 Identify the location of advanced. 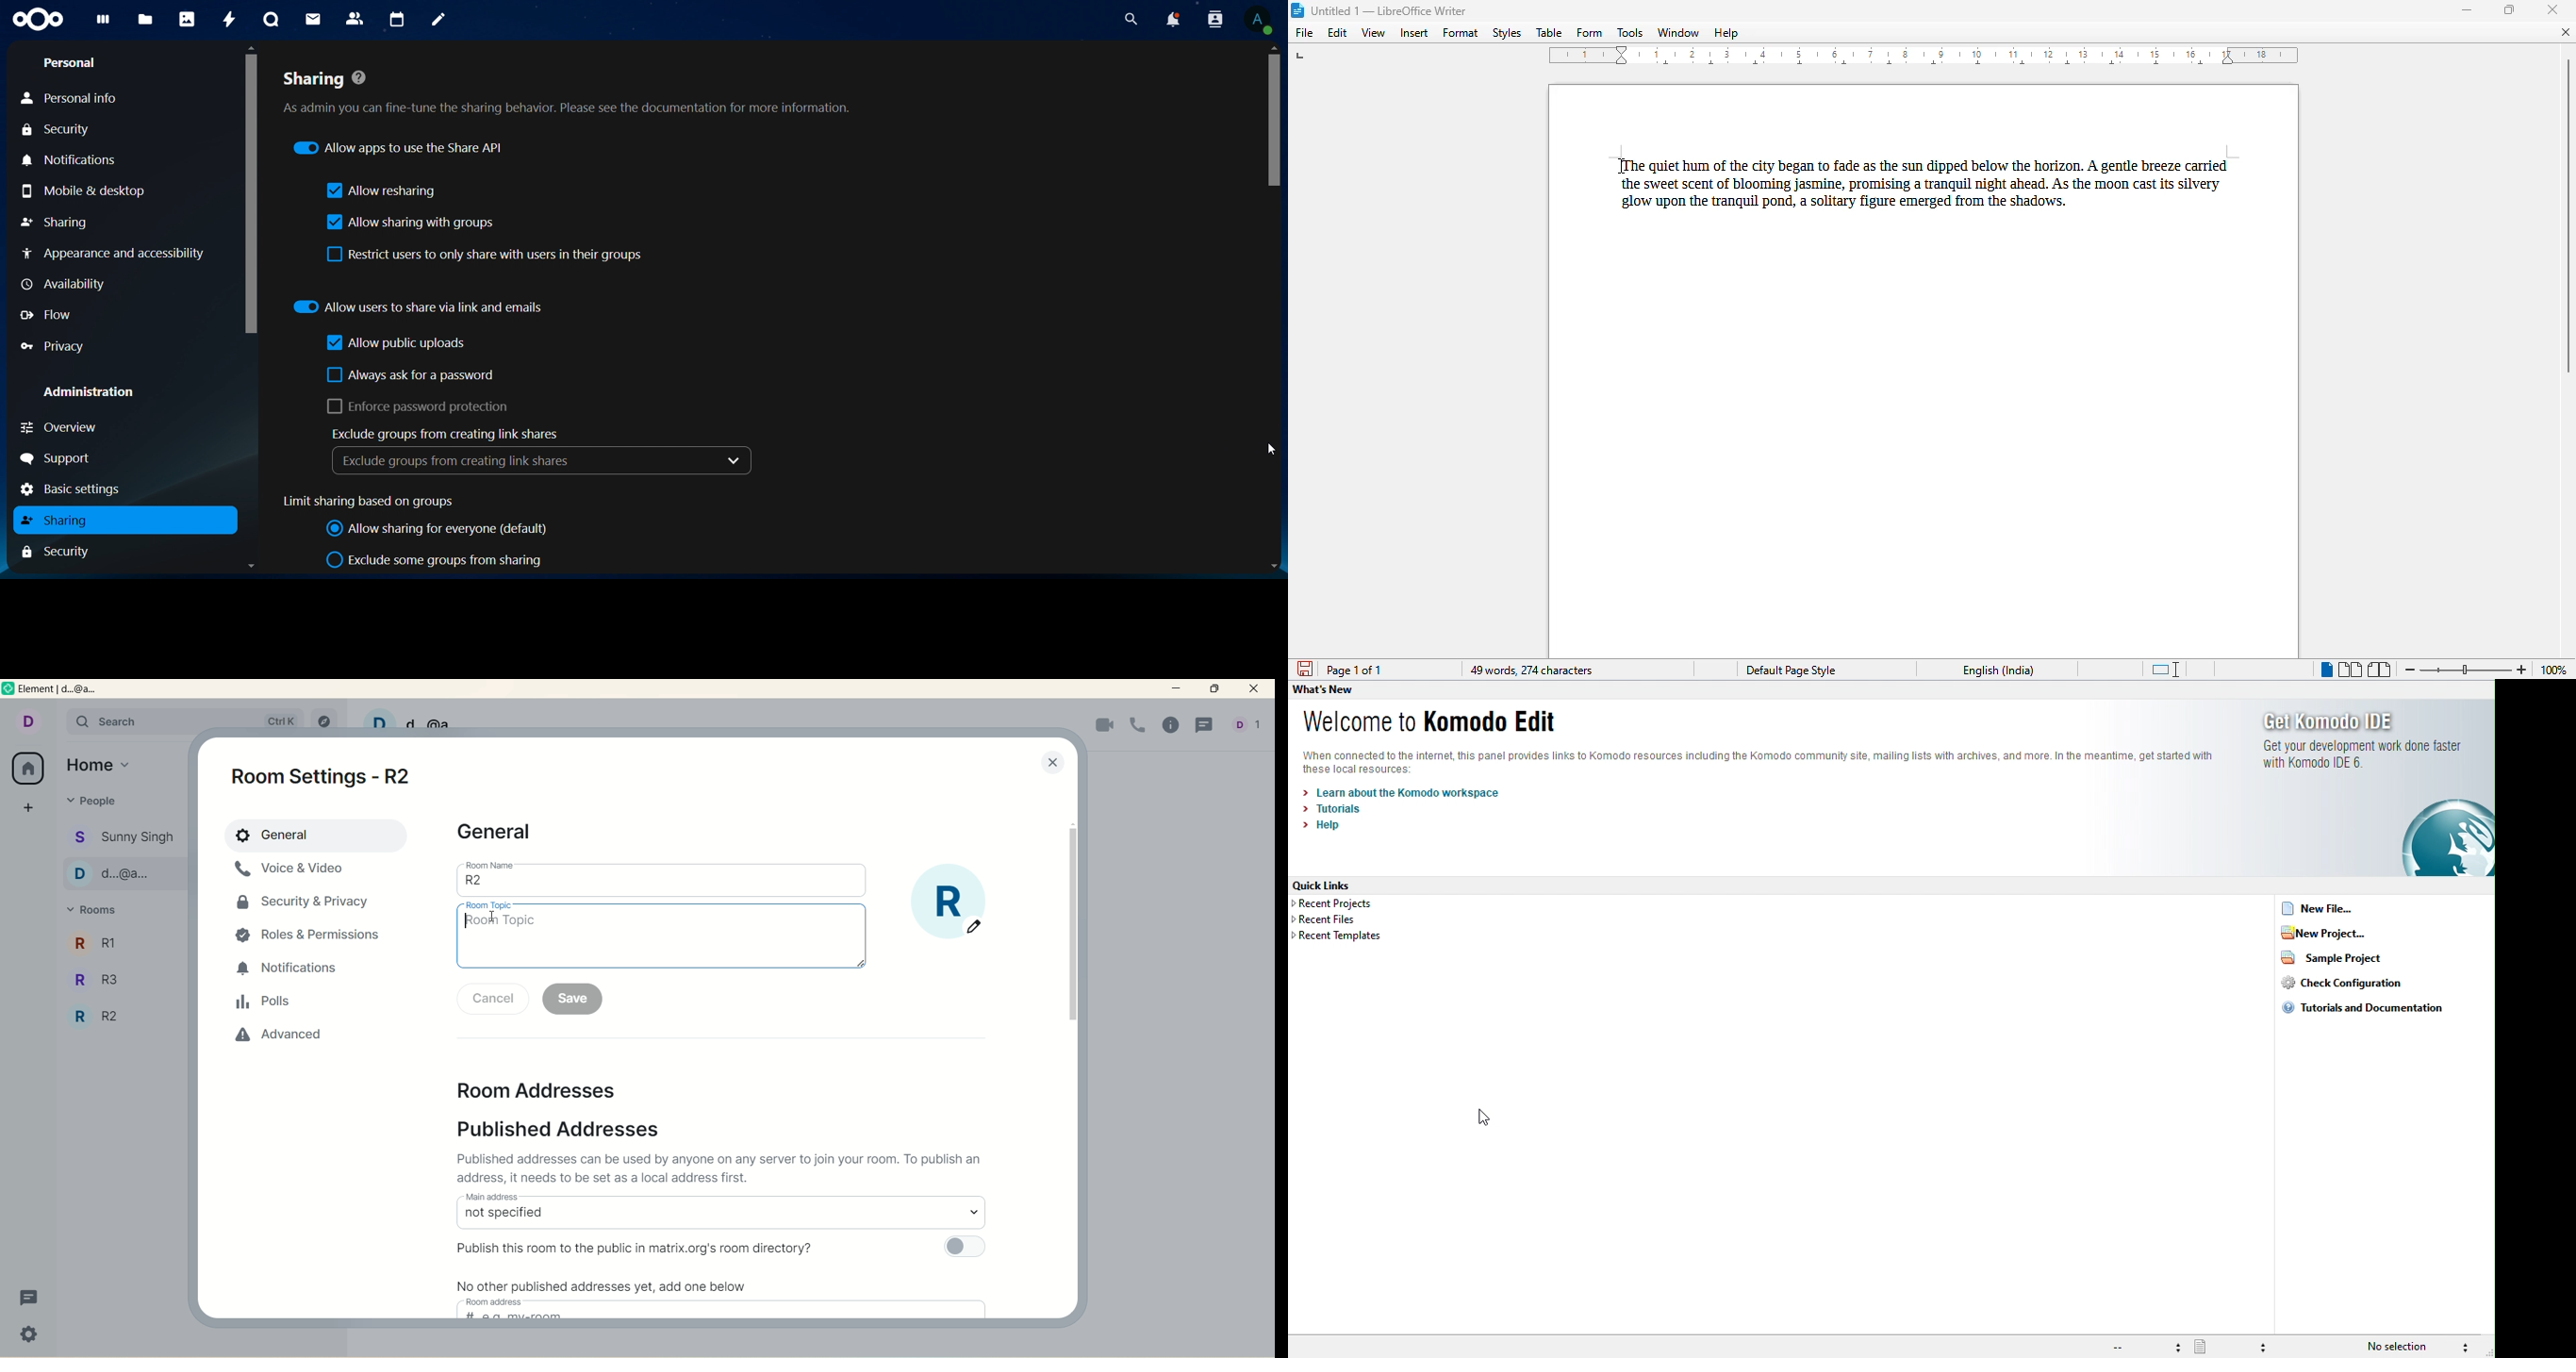
(272, 1041).